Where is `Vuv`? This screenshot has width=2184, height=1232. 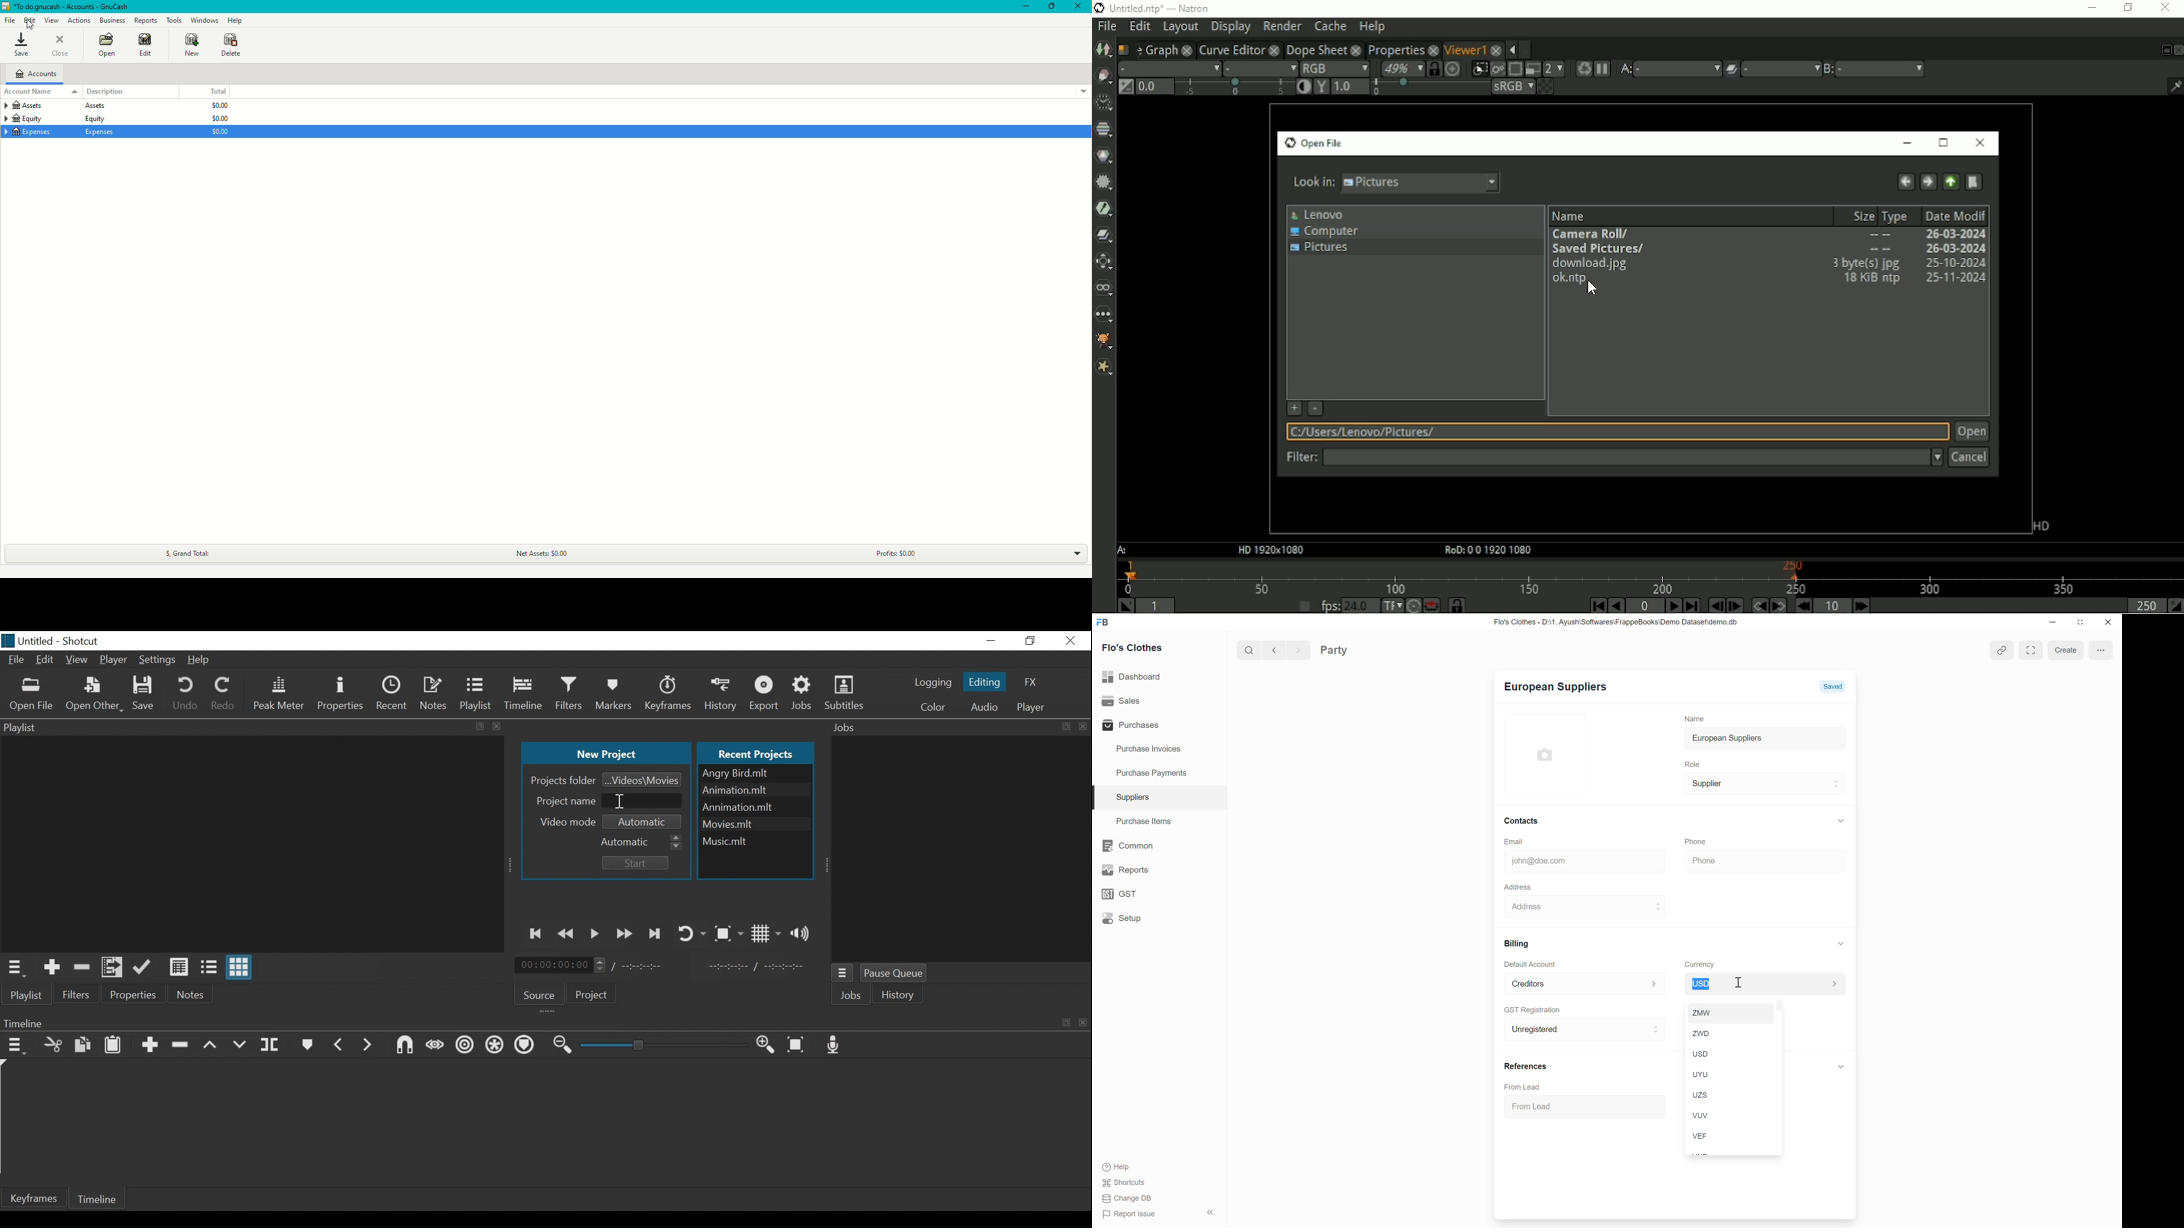
Vuv is located at coordinates (1701, 1116).